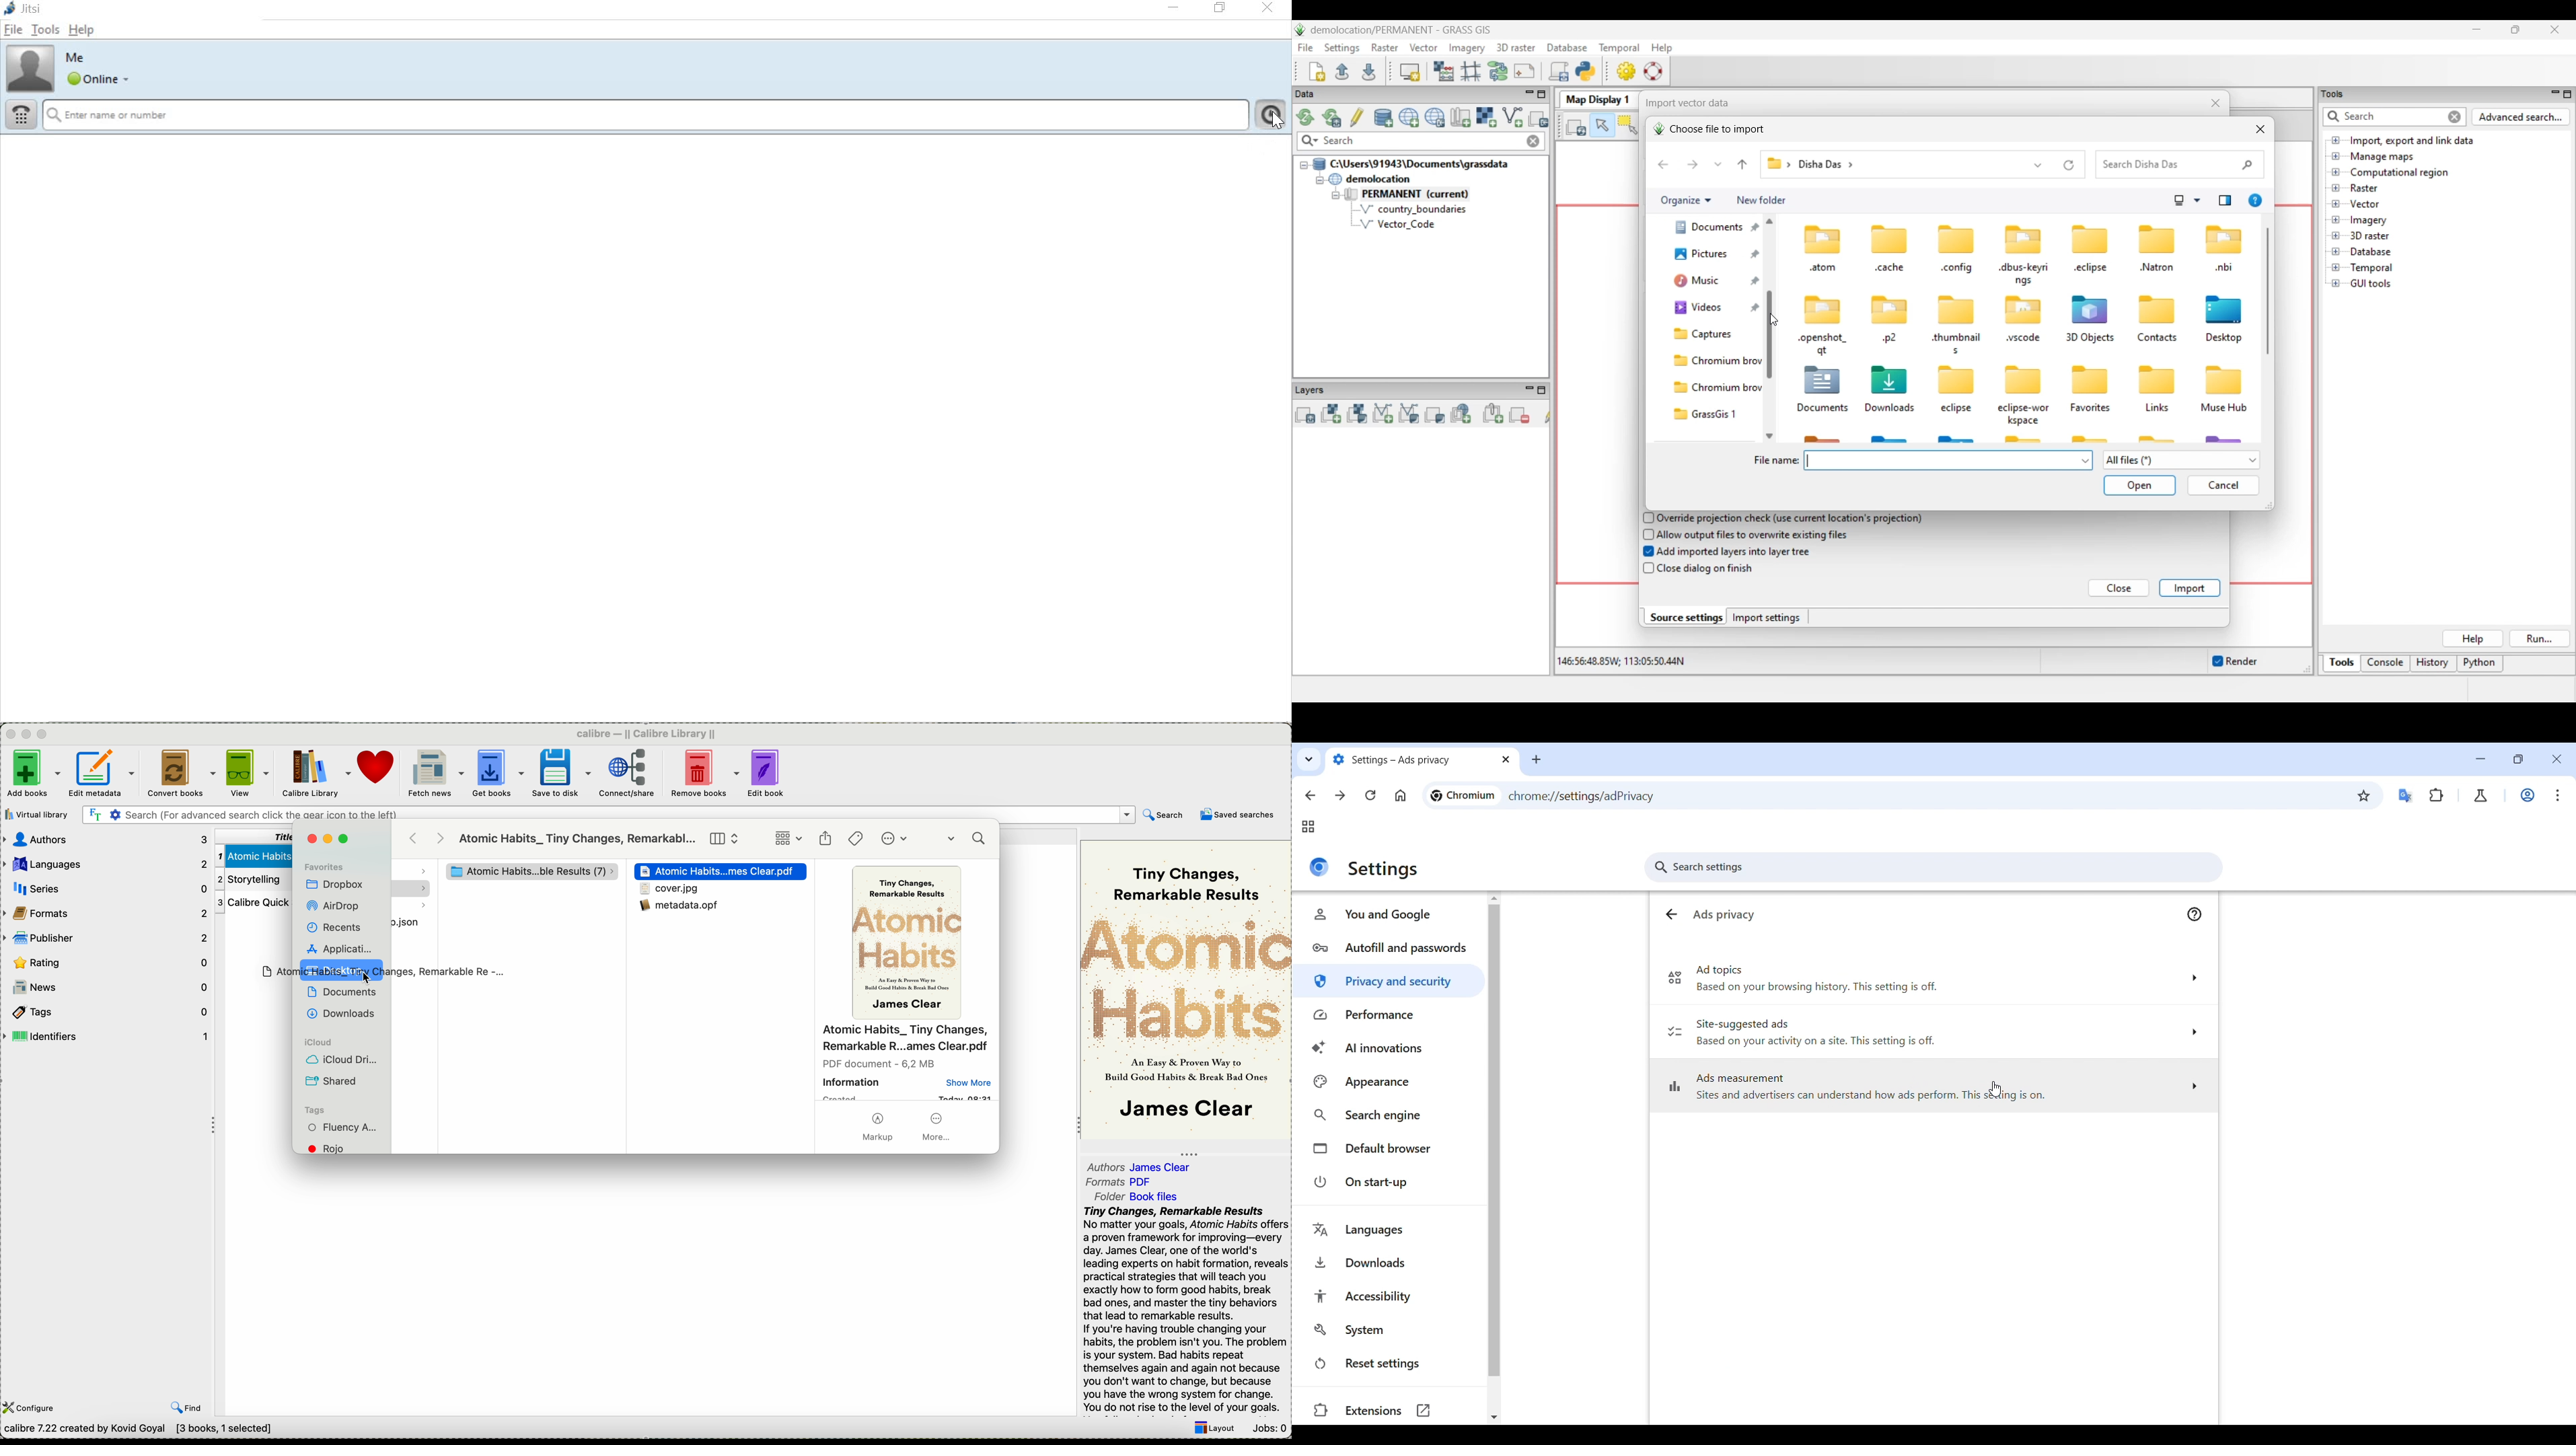  What do you see at coordinates (346, 839) in the screenshot?
I see `maximize window` at bounding box center [346, 839].